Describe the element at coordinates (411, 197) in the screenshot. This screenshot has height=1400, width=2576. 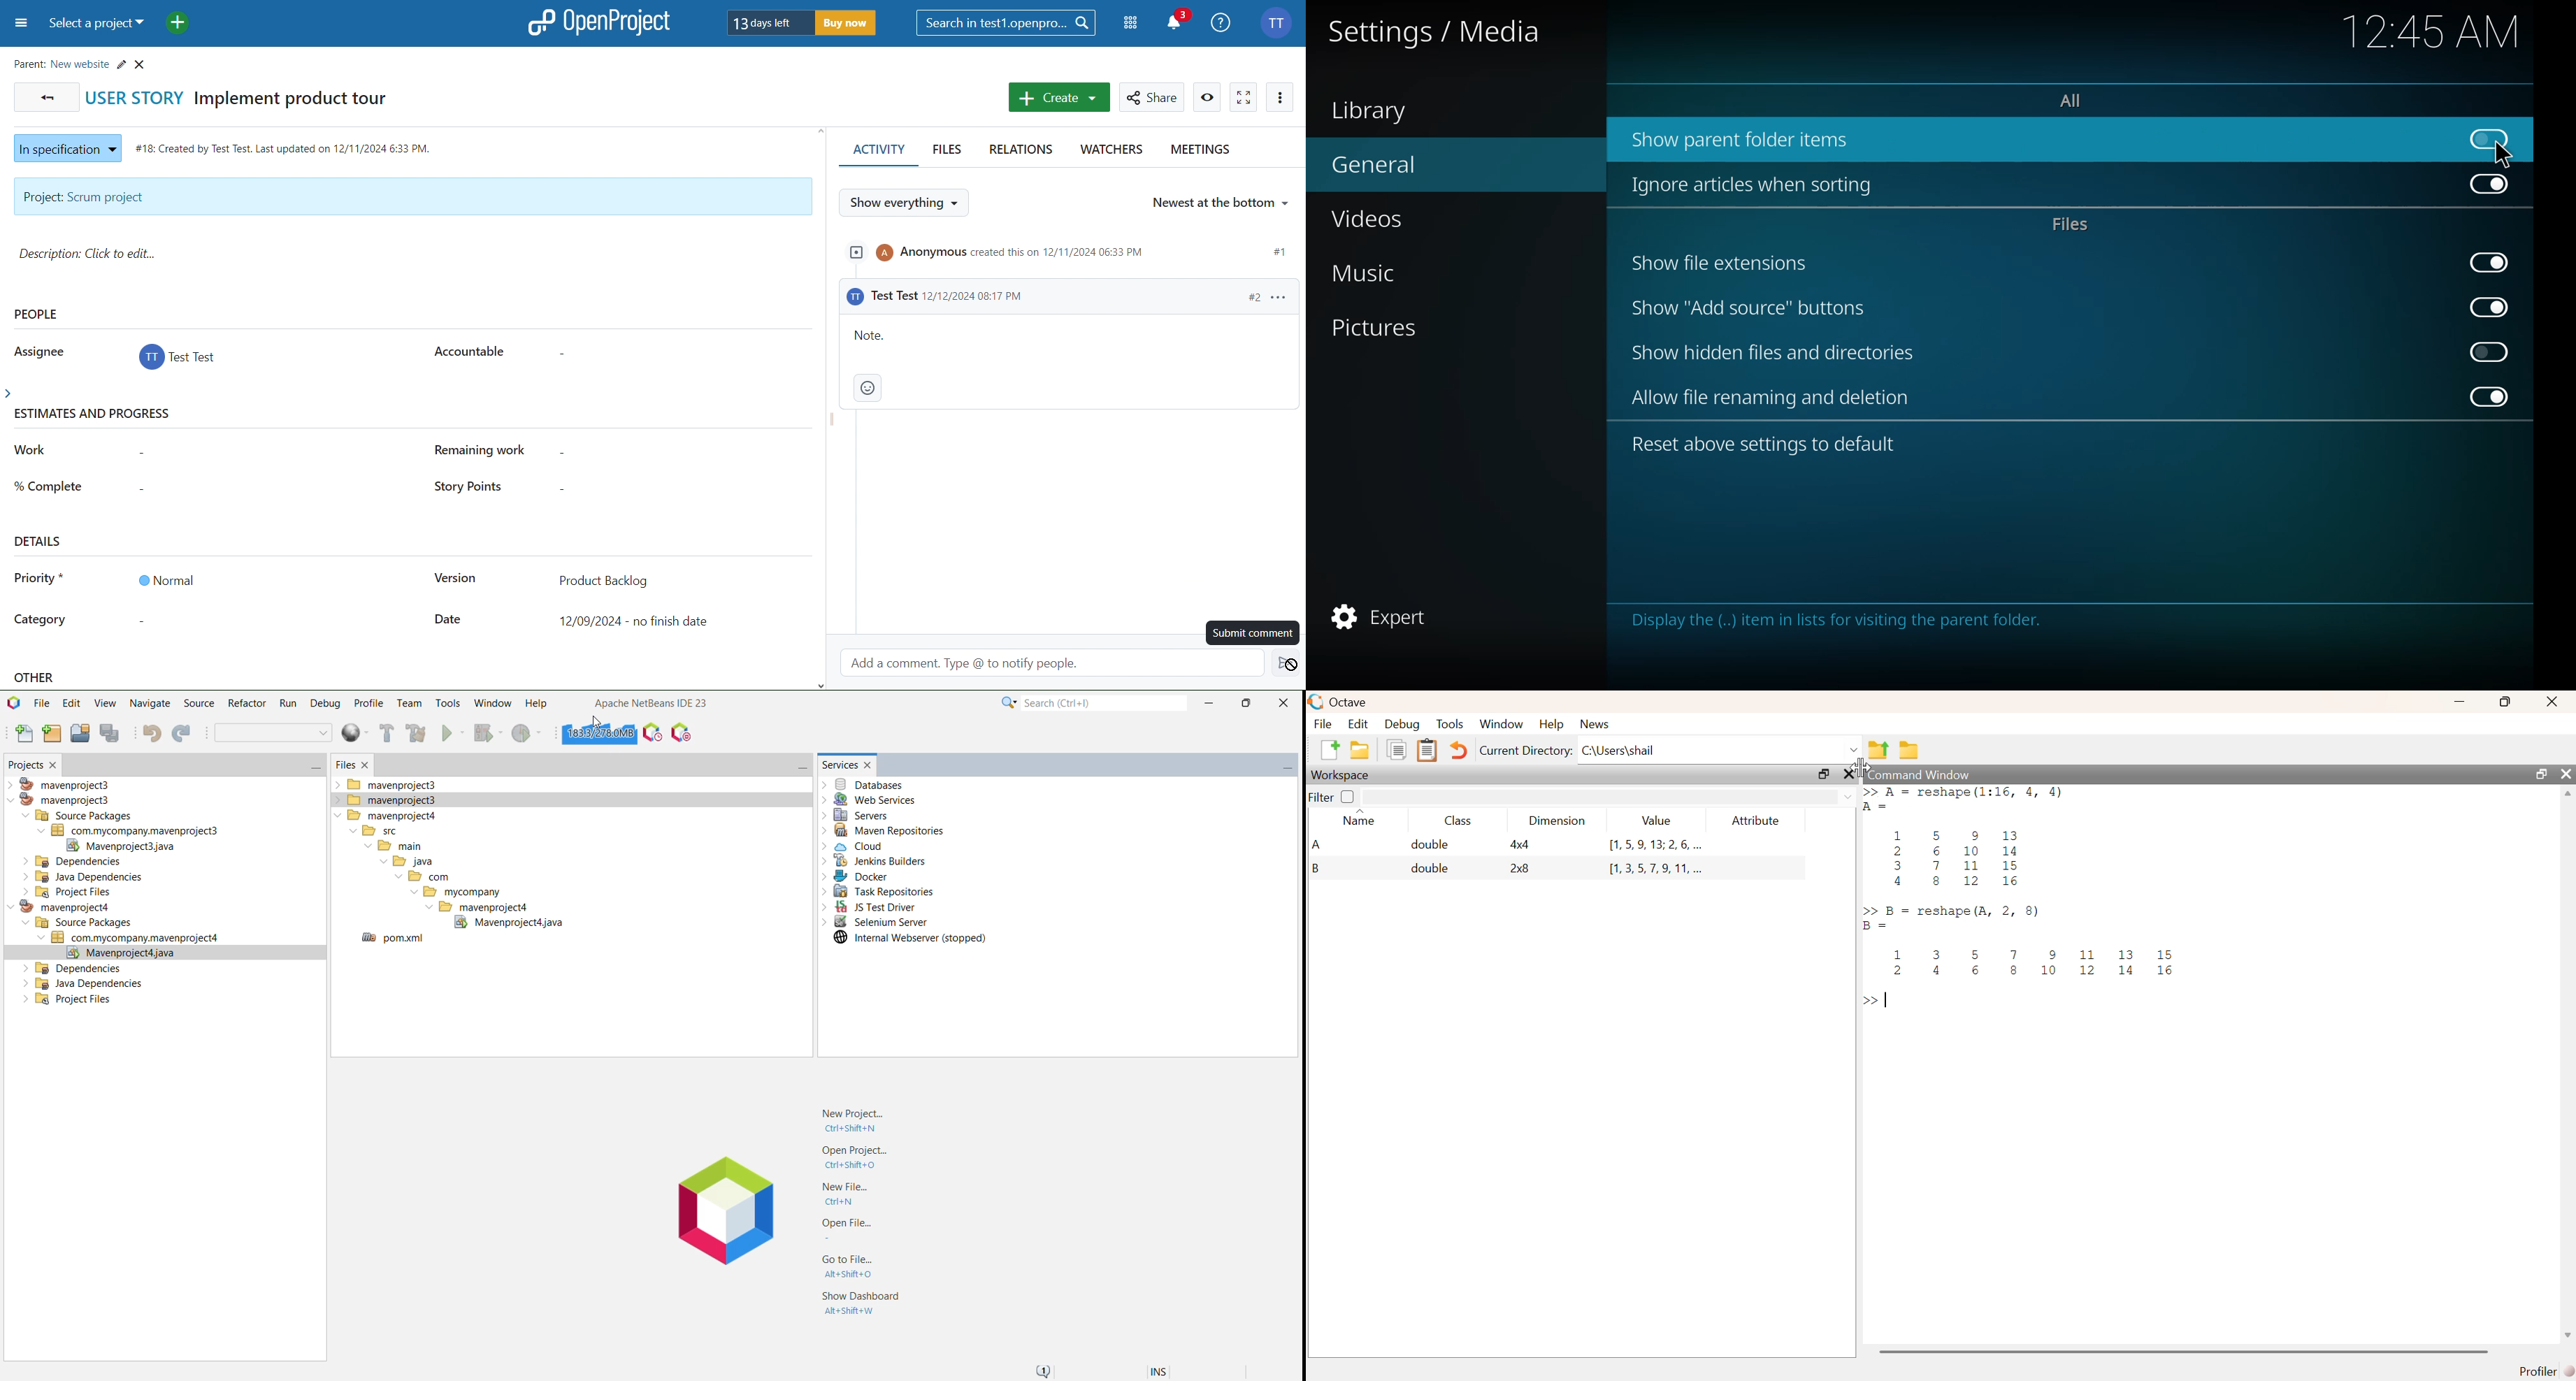
I see `Project: Scrum project` at that location.